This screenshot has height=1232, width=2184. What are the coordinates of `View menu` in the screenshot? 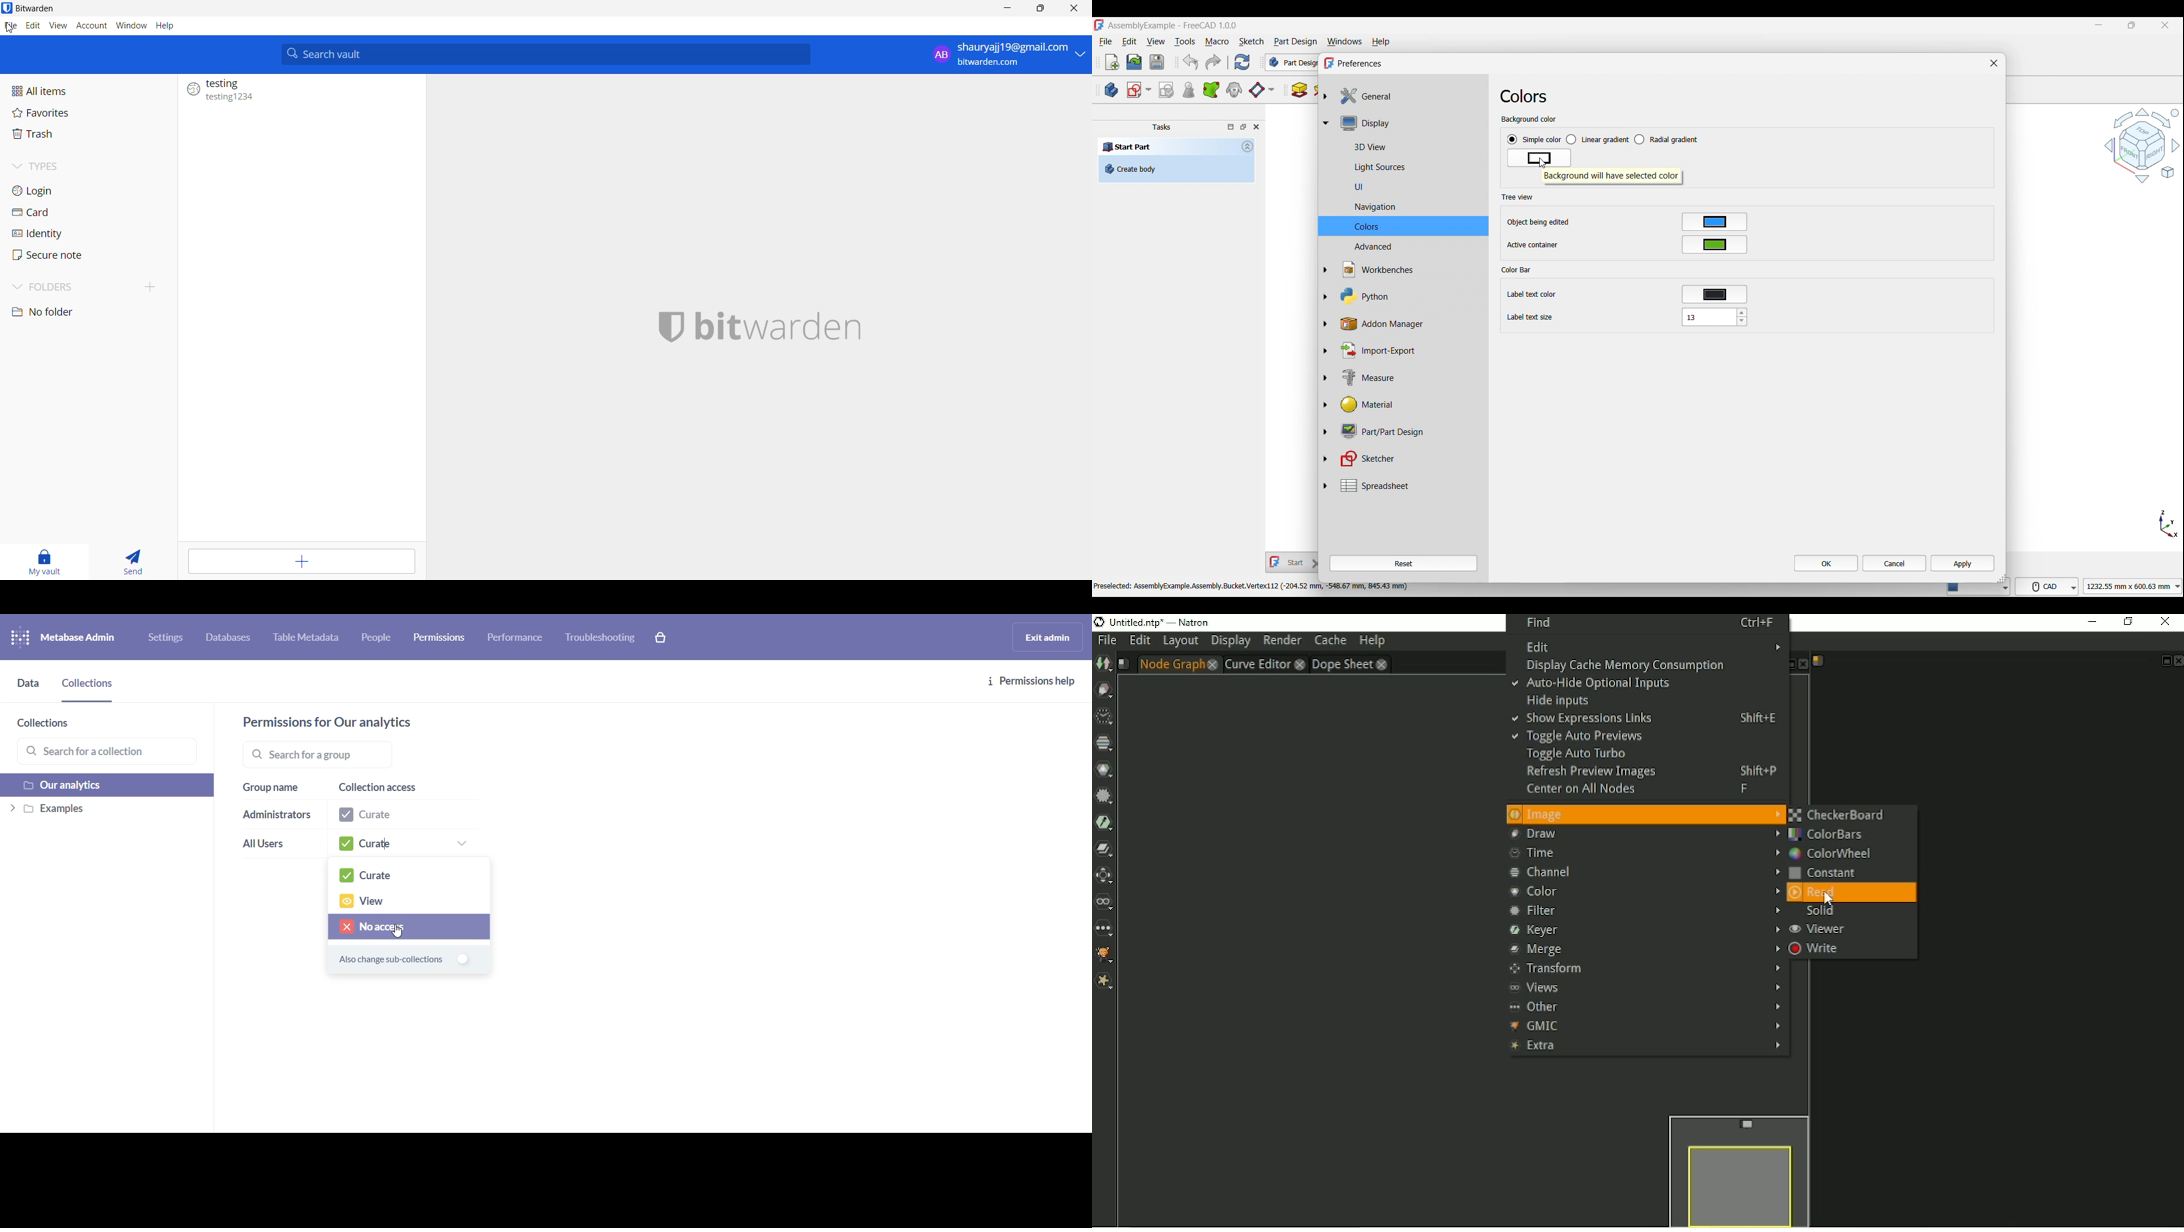 It's located at (1156, 42).